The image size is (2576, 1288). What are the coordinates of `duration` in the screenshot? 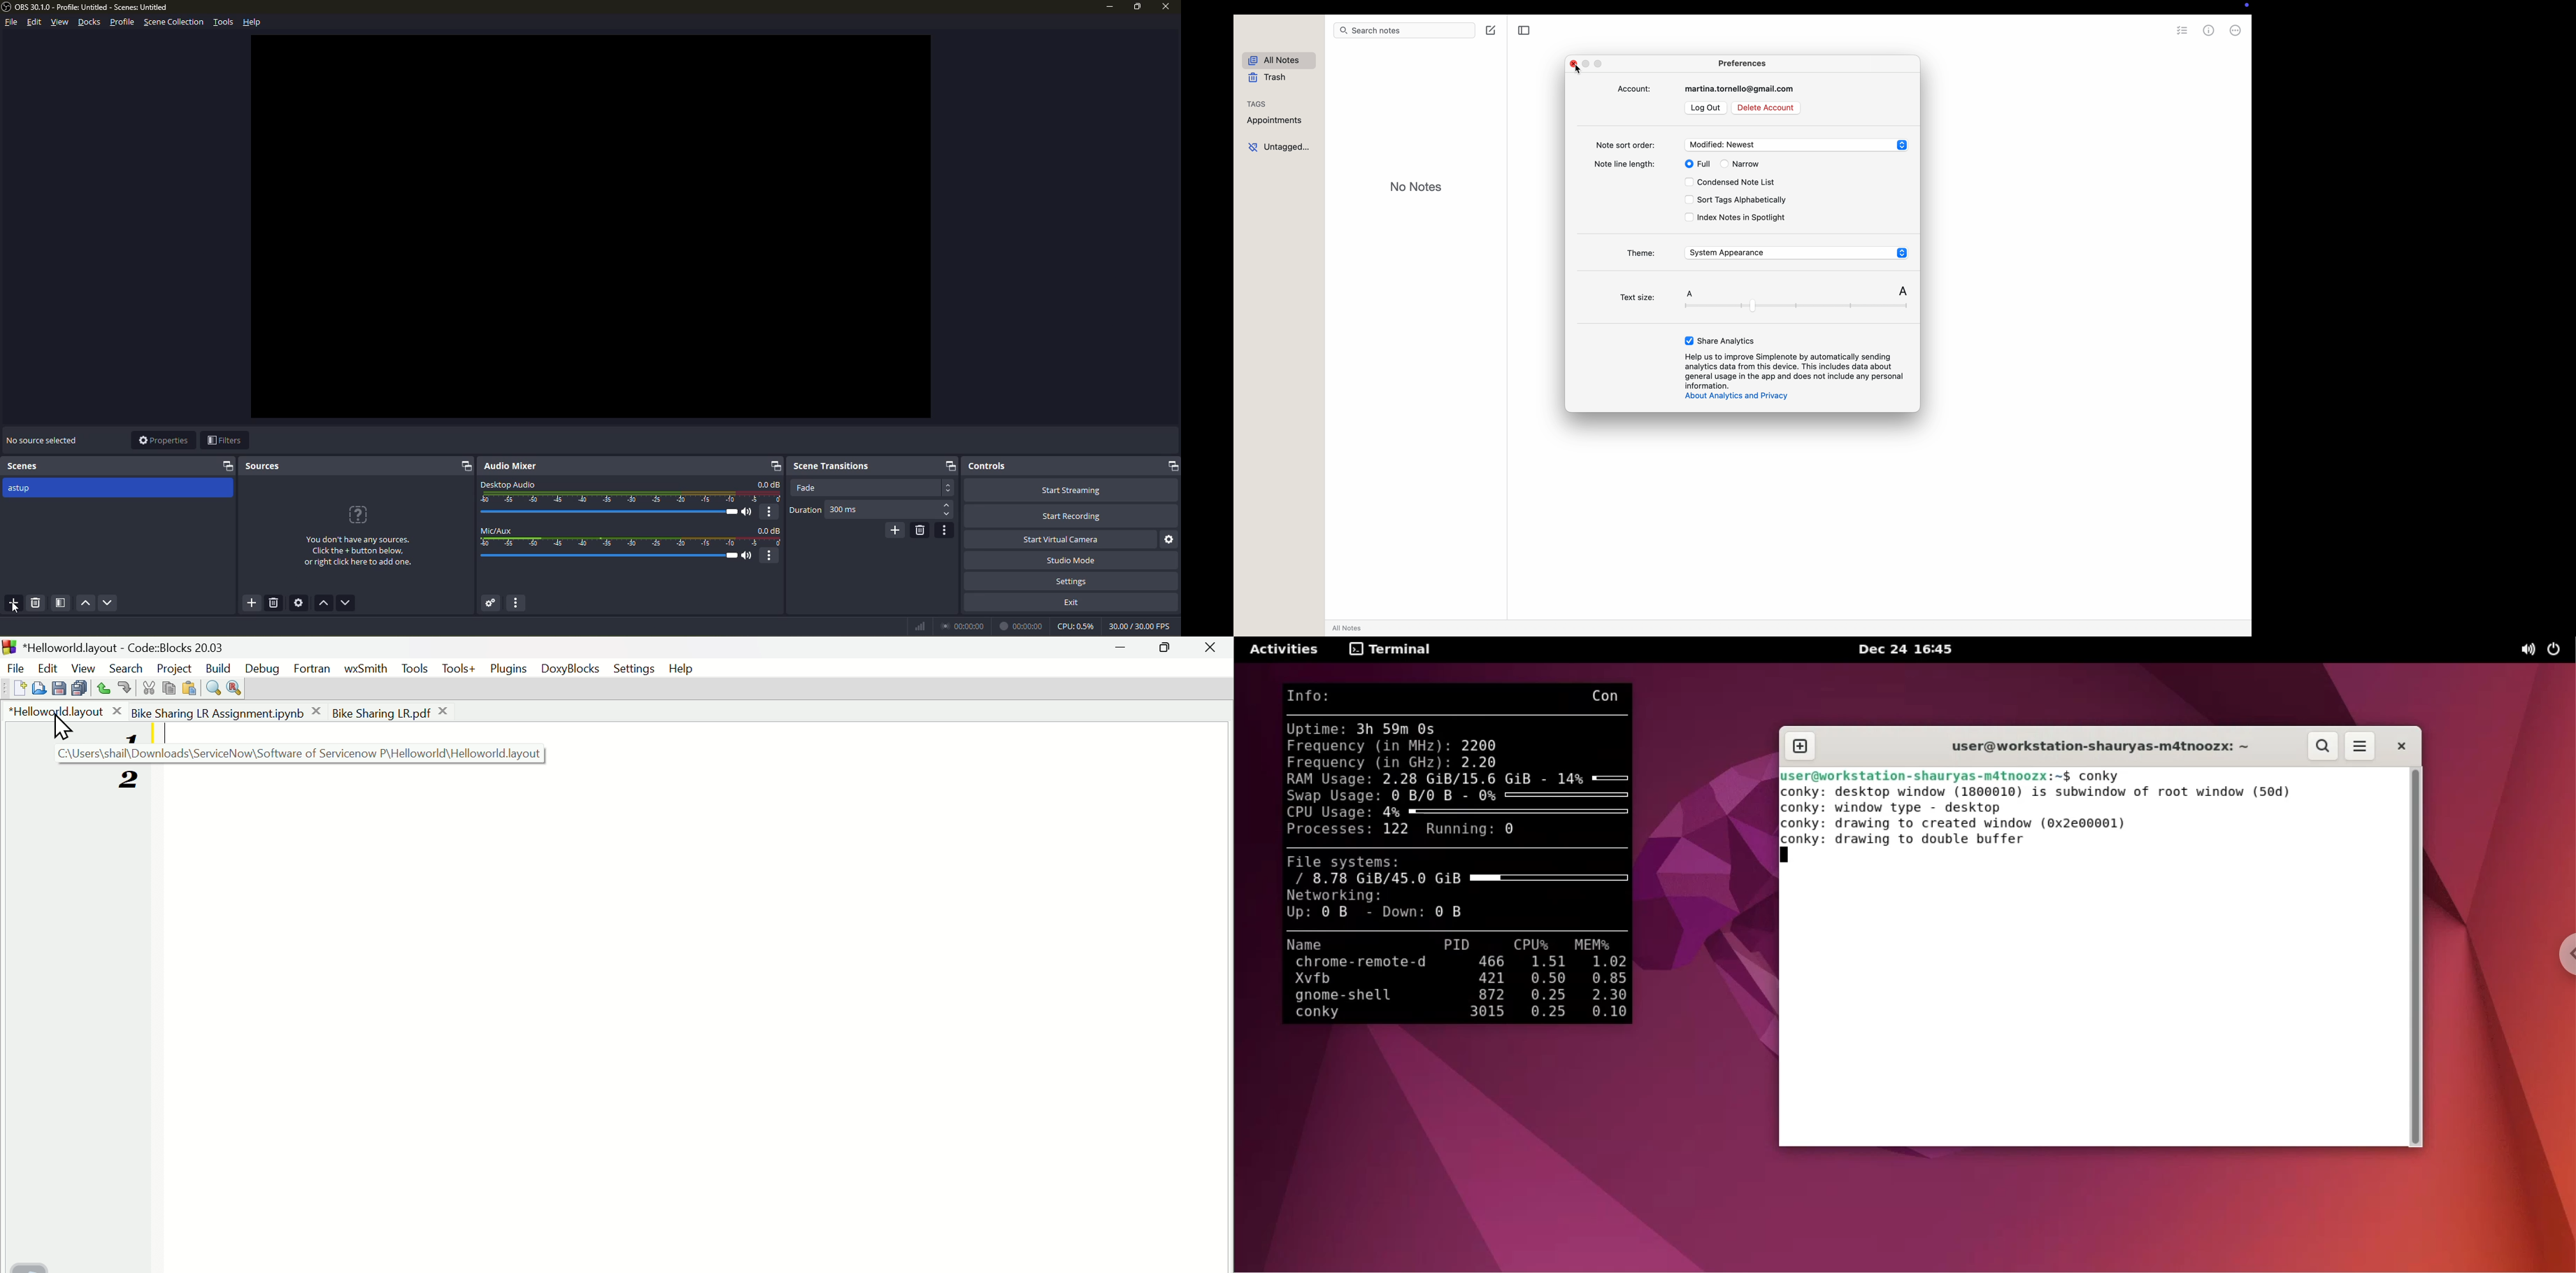 It's located at (806, 510).